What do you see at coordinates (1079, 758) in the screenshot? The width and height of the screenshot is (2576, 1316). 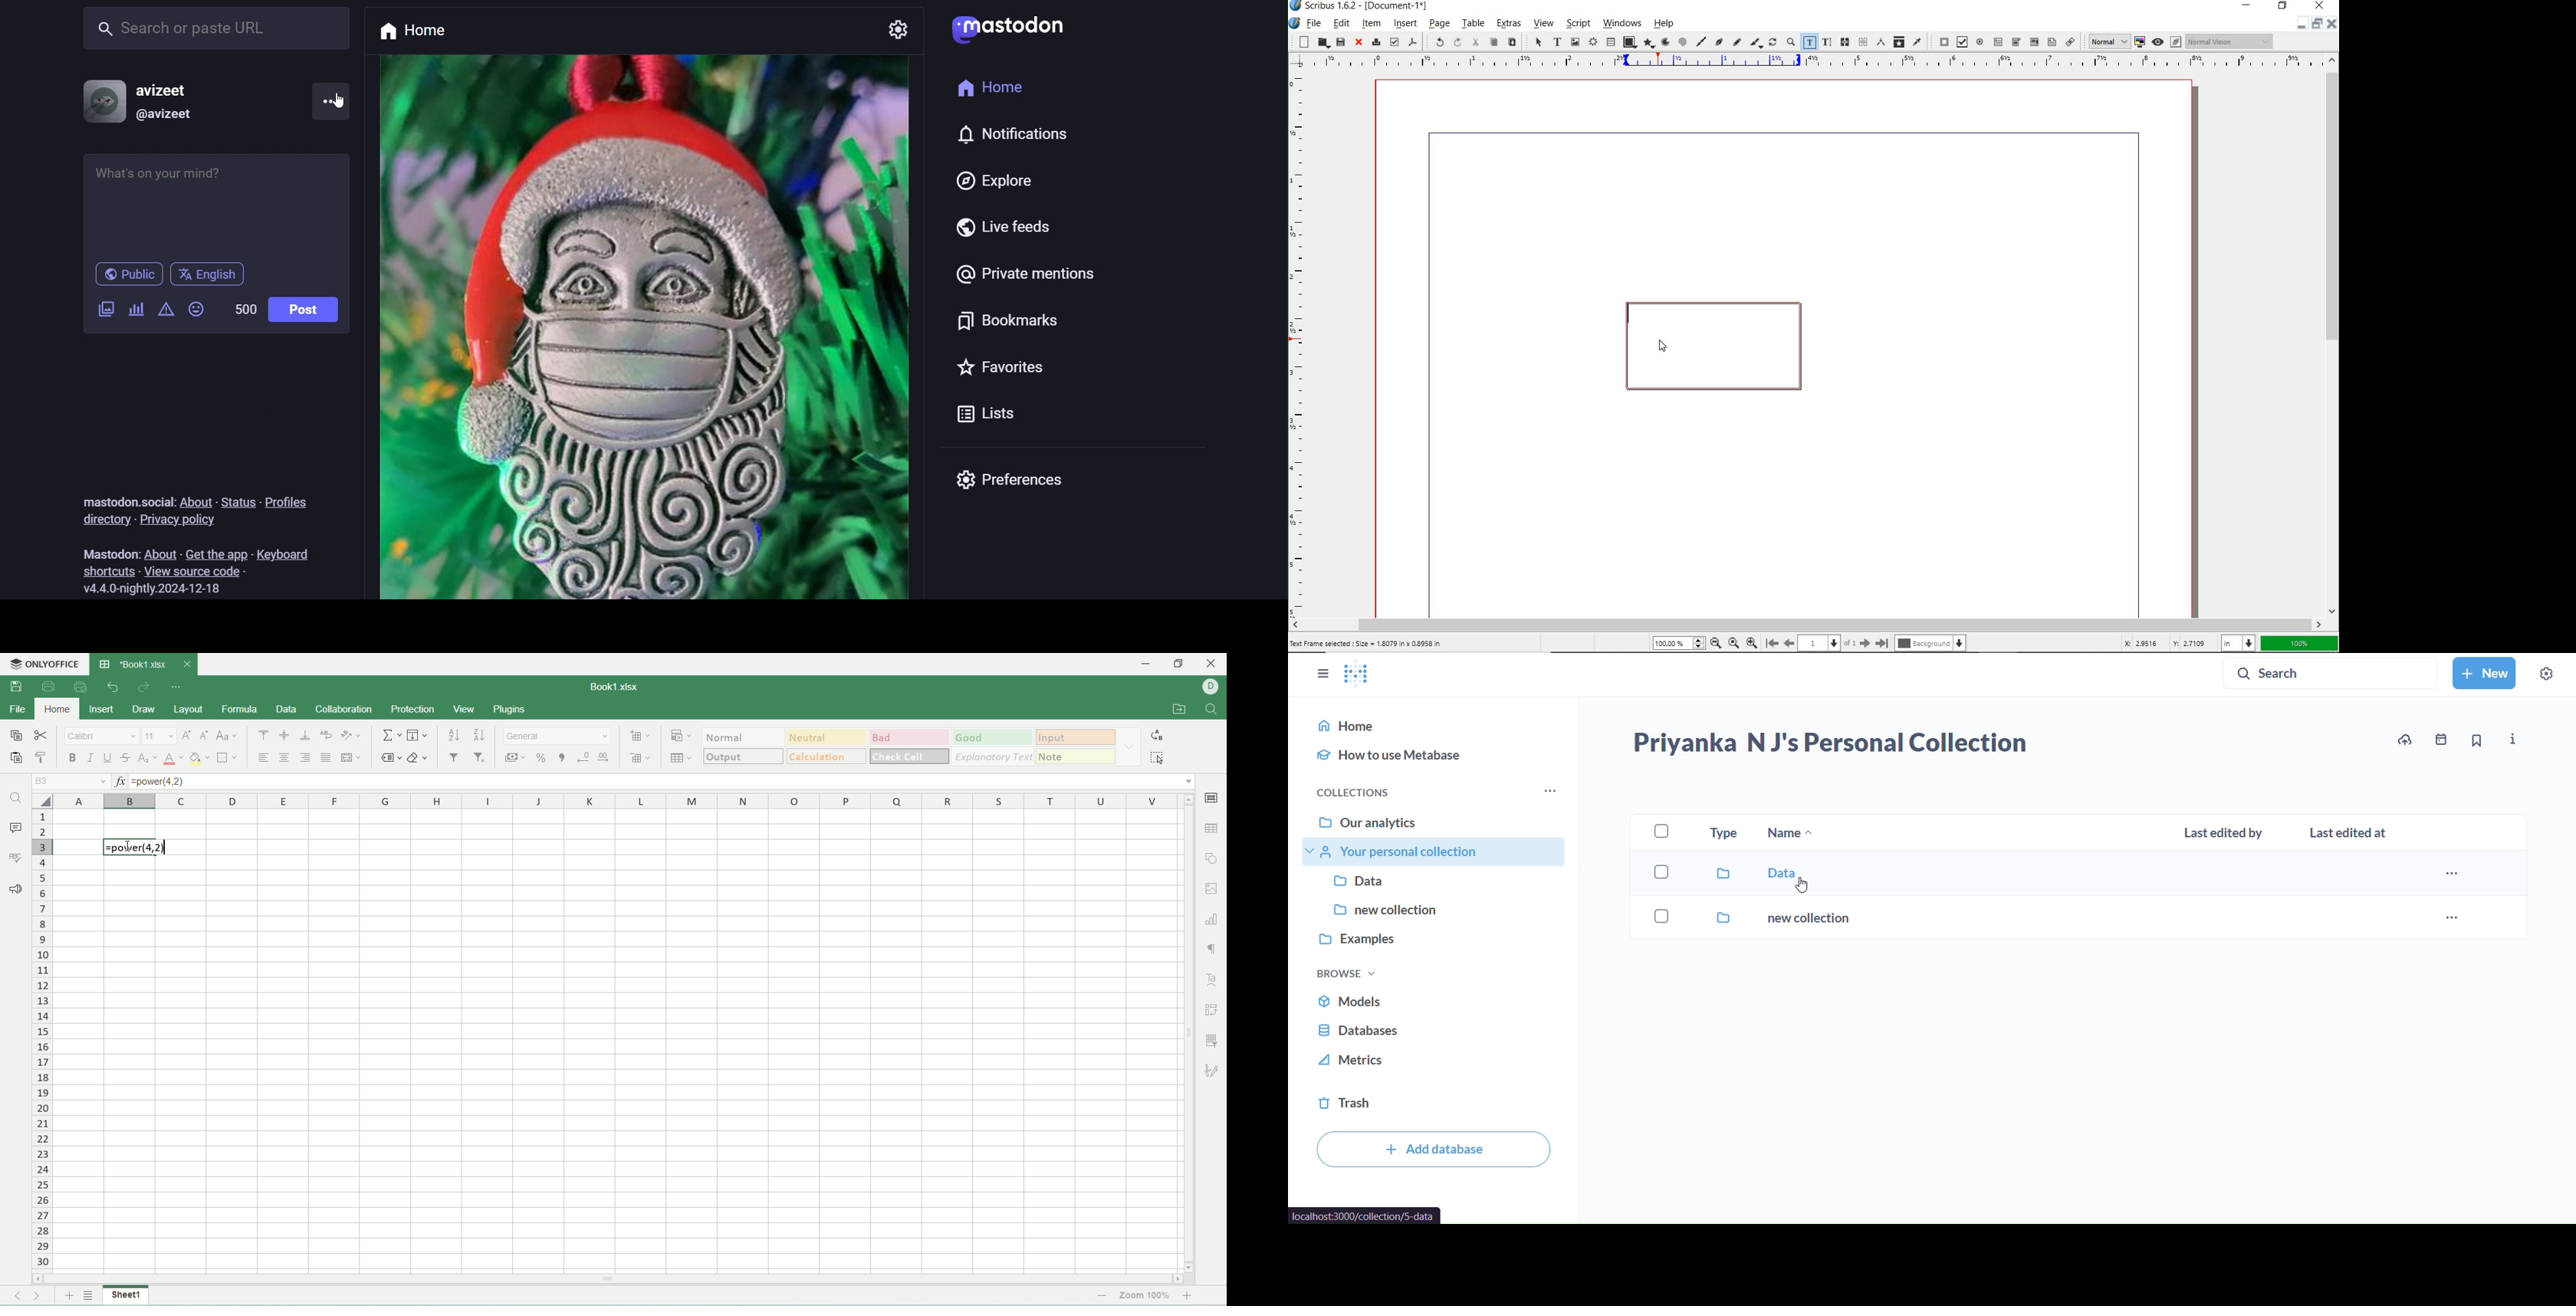 I see `note` at bounding box center [1079, 758].